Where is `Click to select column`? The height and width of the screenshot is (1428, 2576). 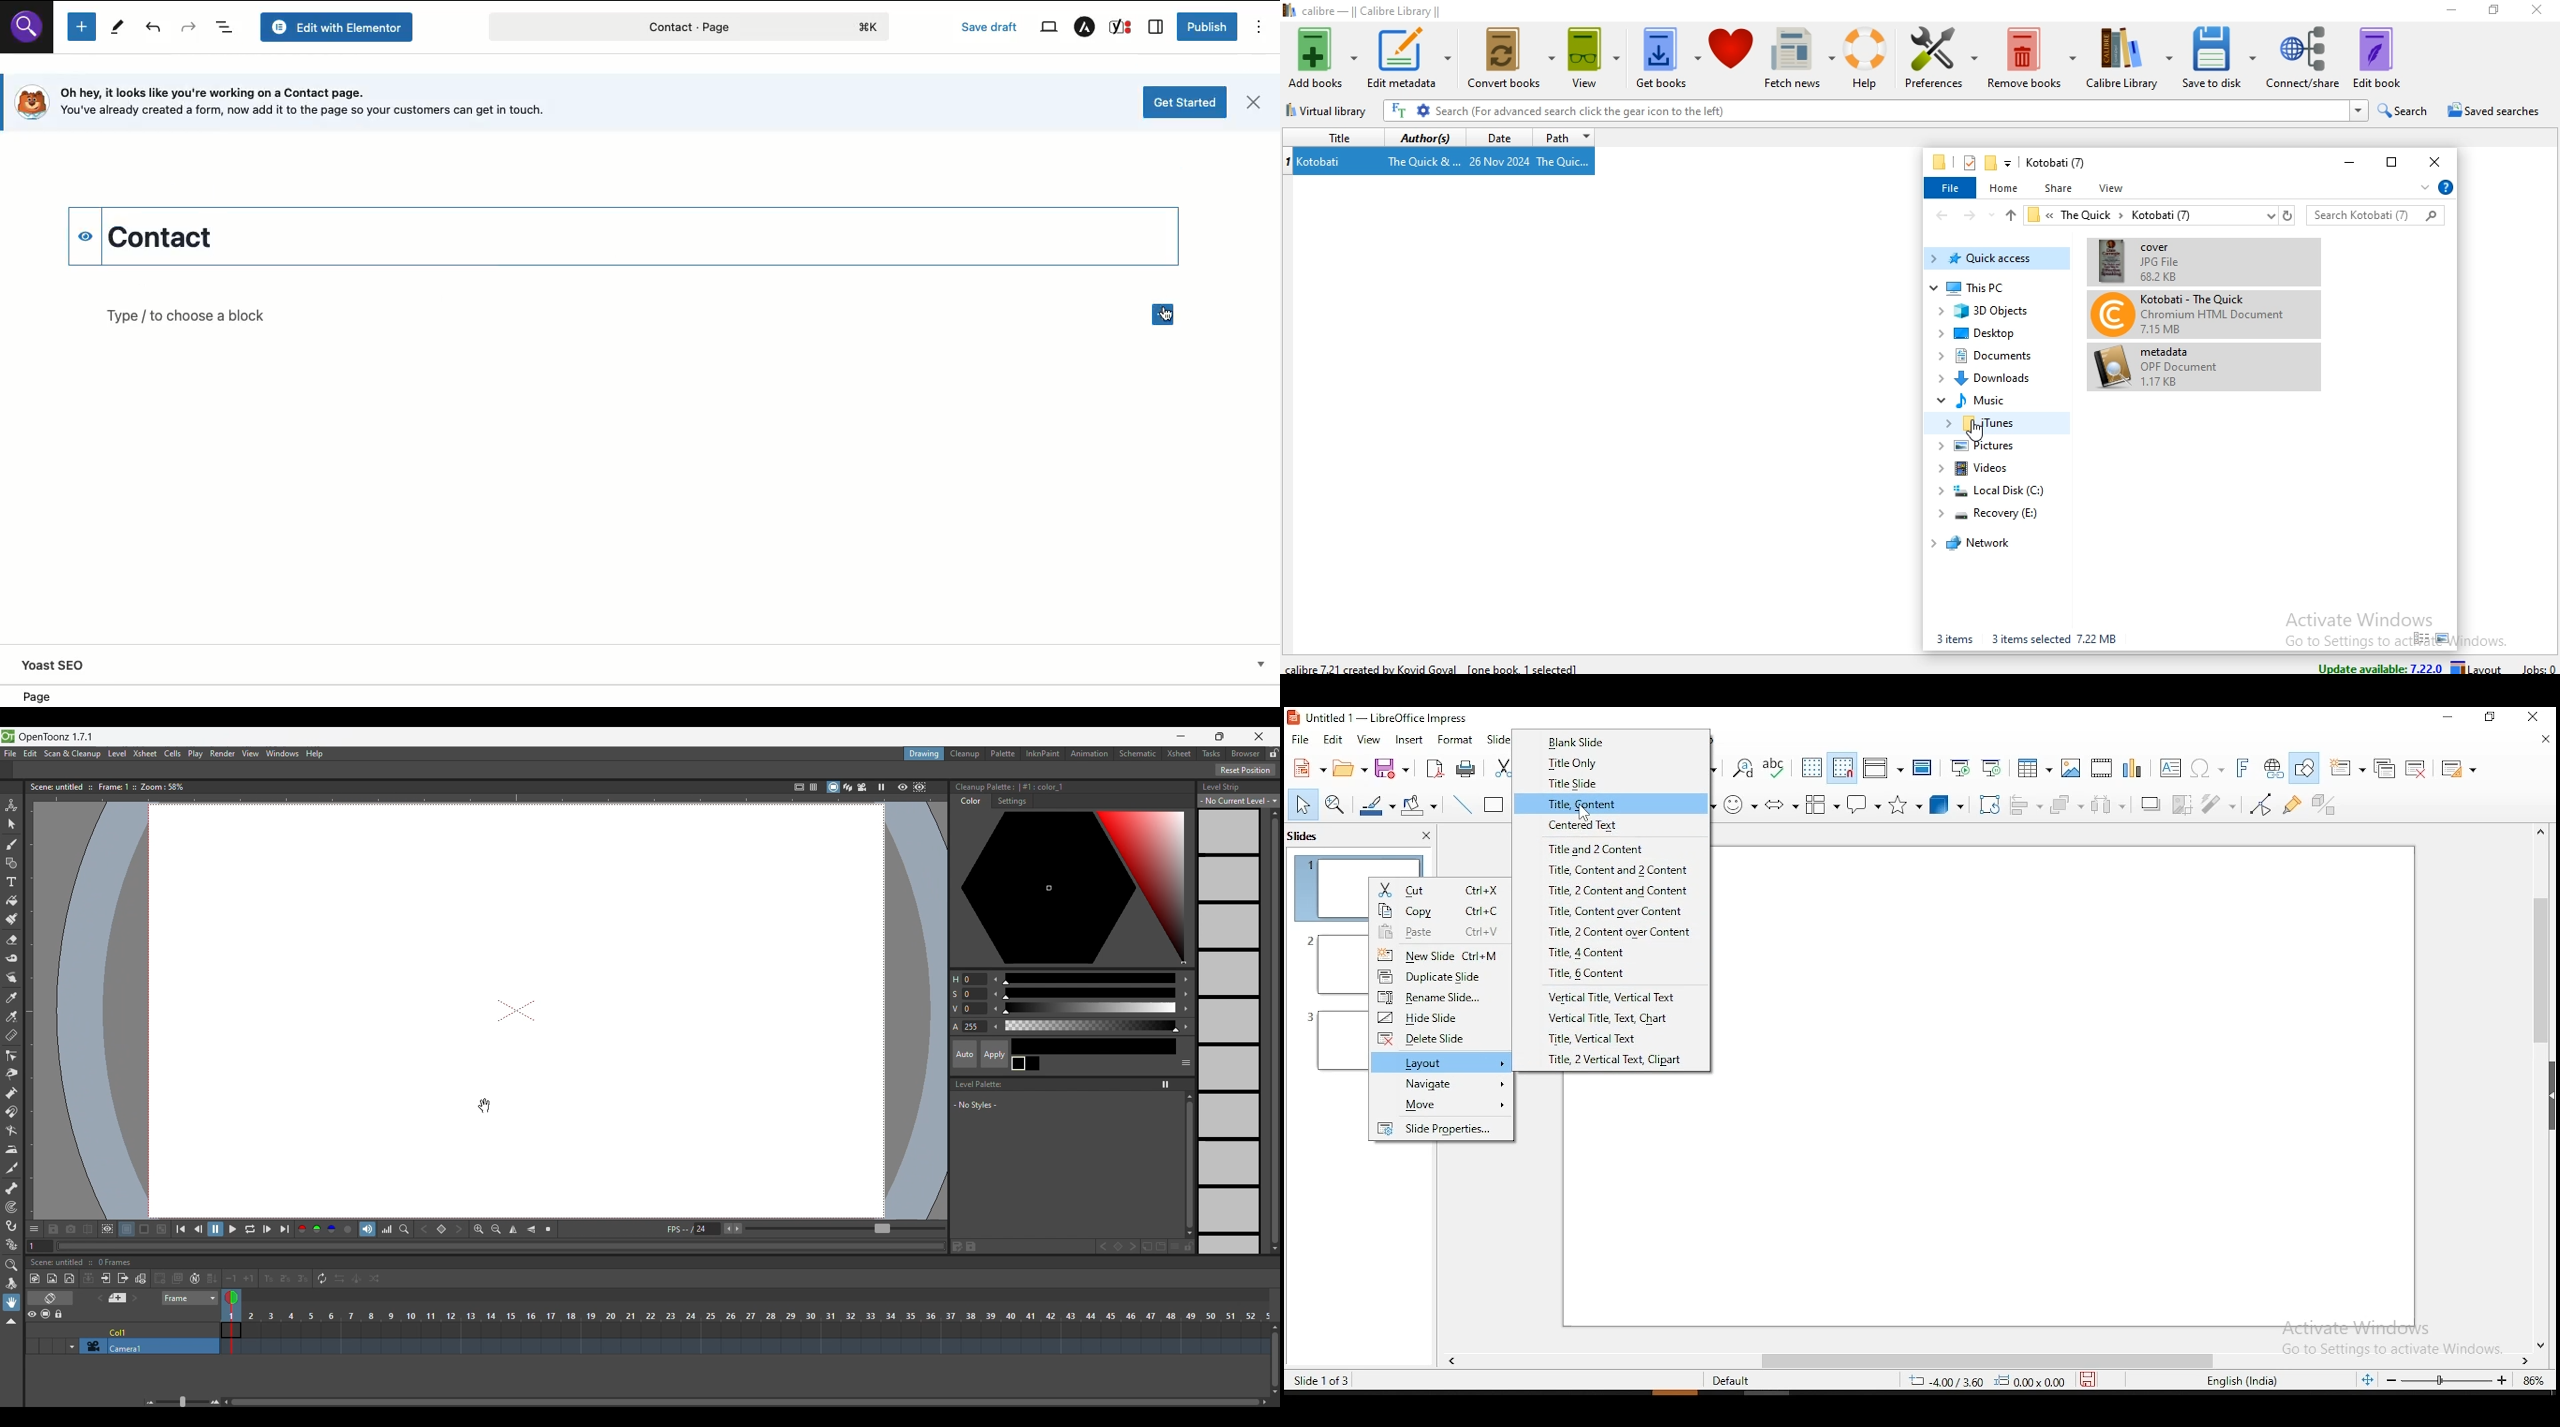
Click to select column is located at coordinates (123, 1330).